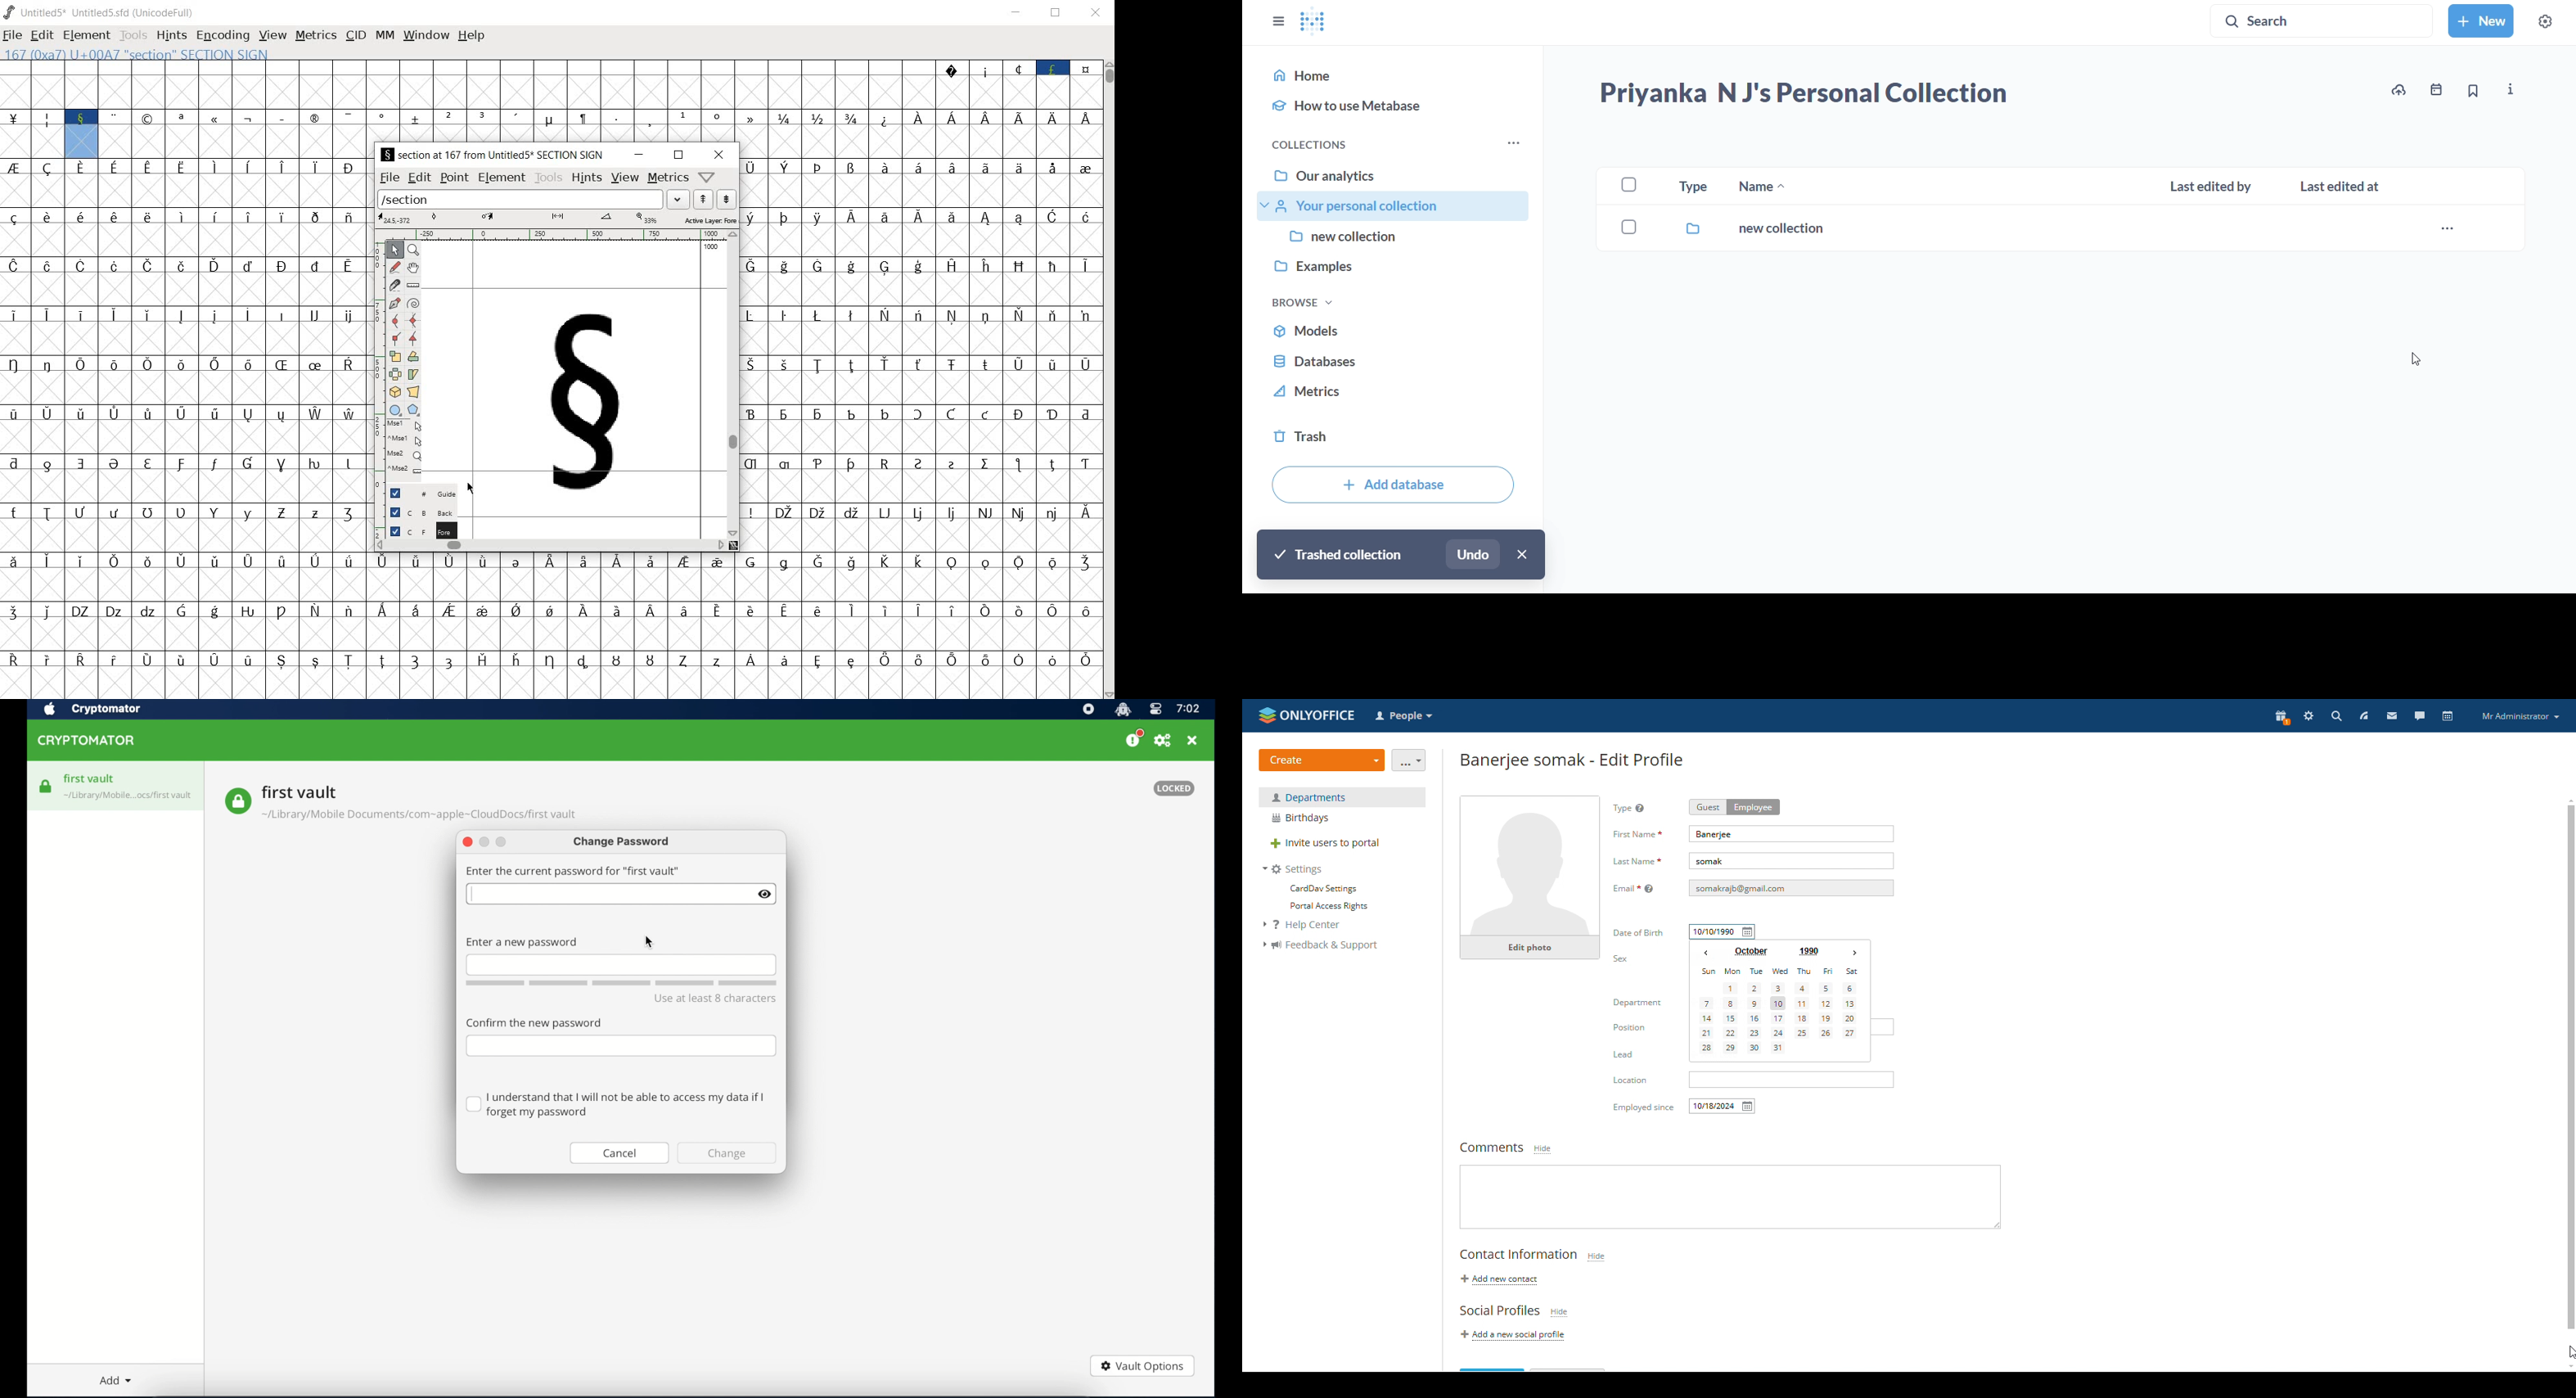 The height and width of the screenshot is (1400, 2576). I want to click on empty cells, so click(185, 537).